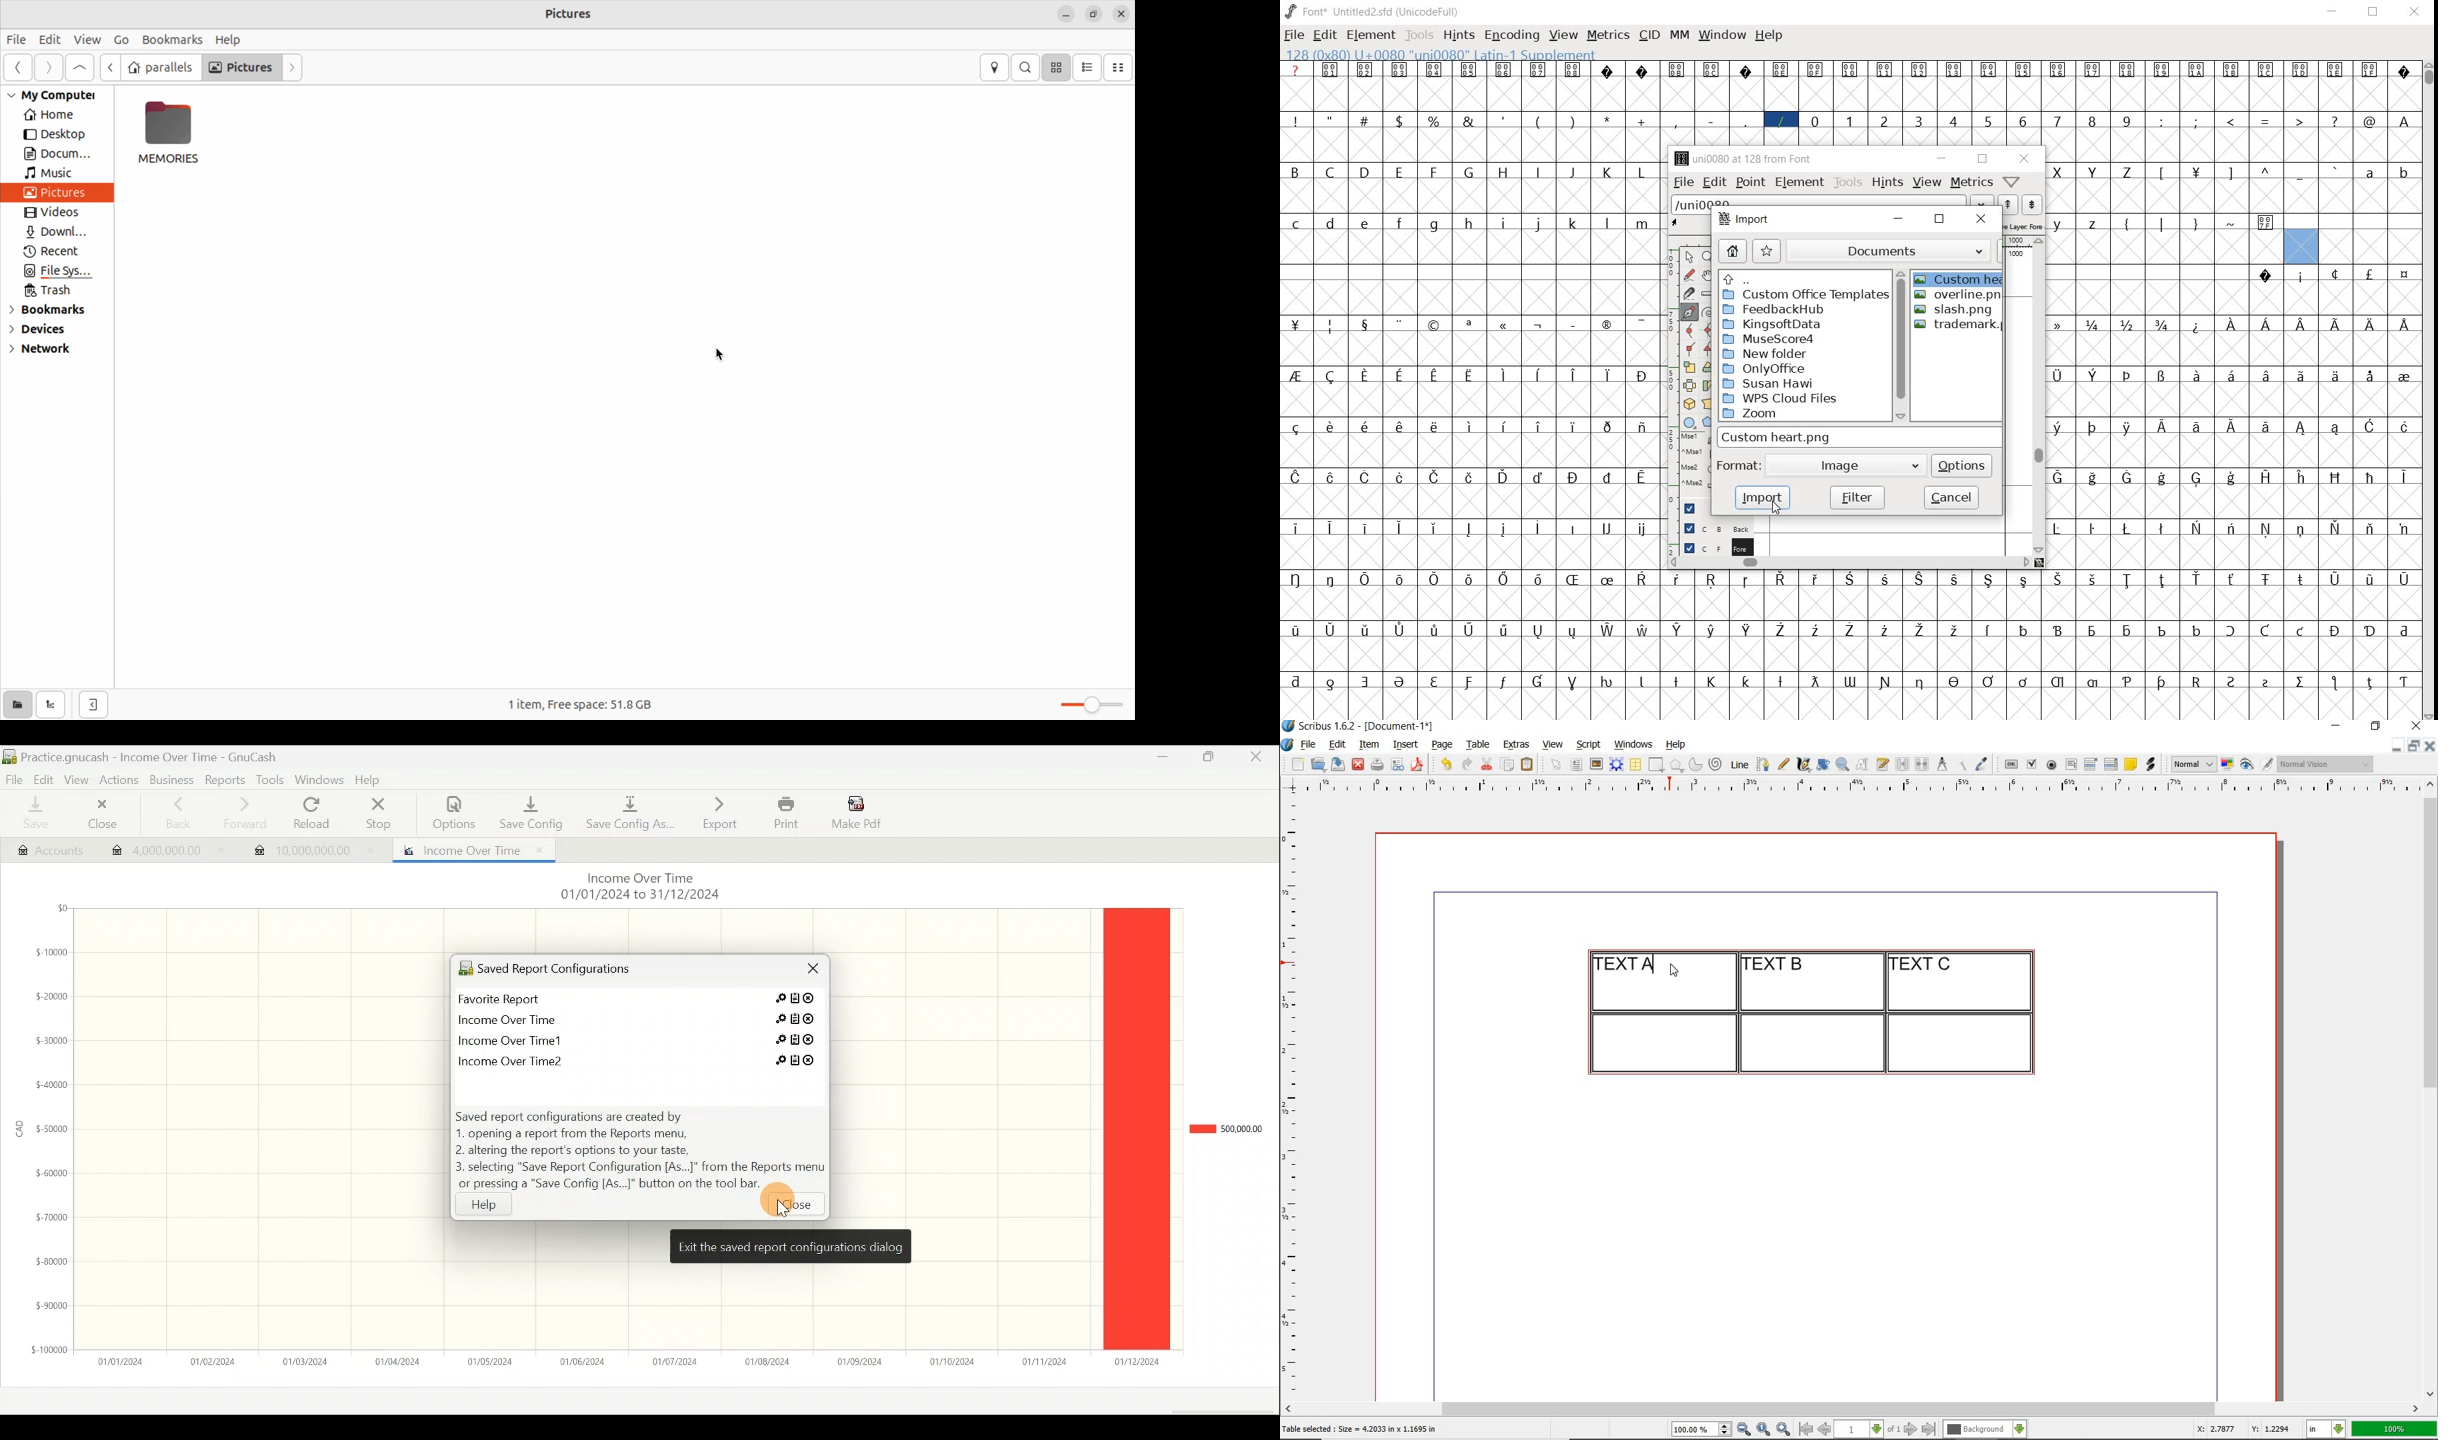 This screenshot has height=1456, width=2464. I want to click on glyph, so click(2267, 122).